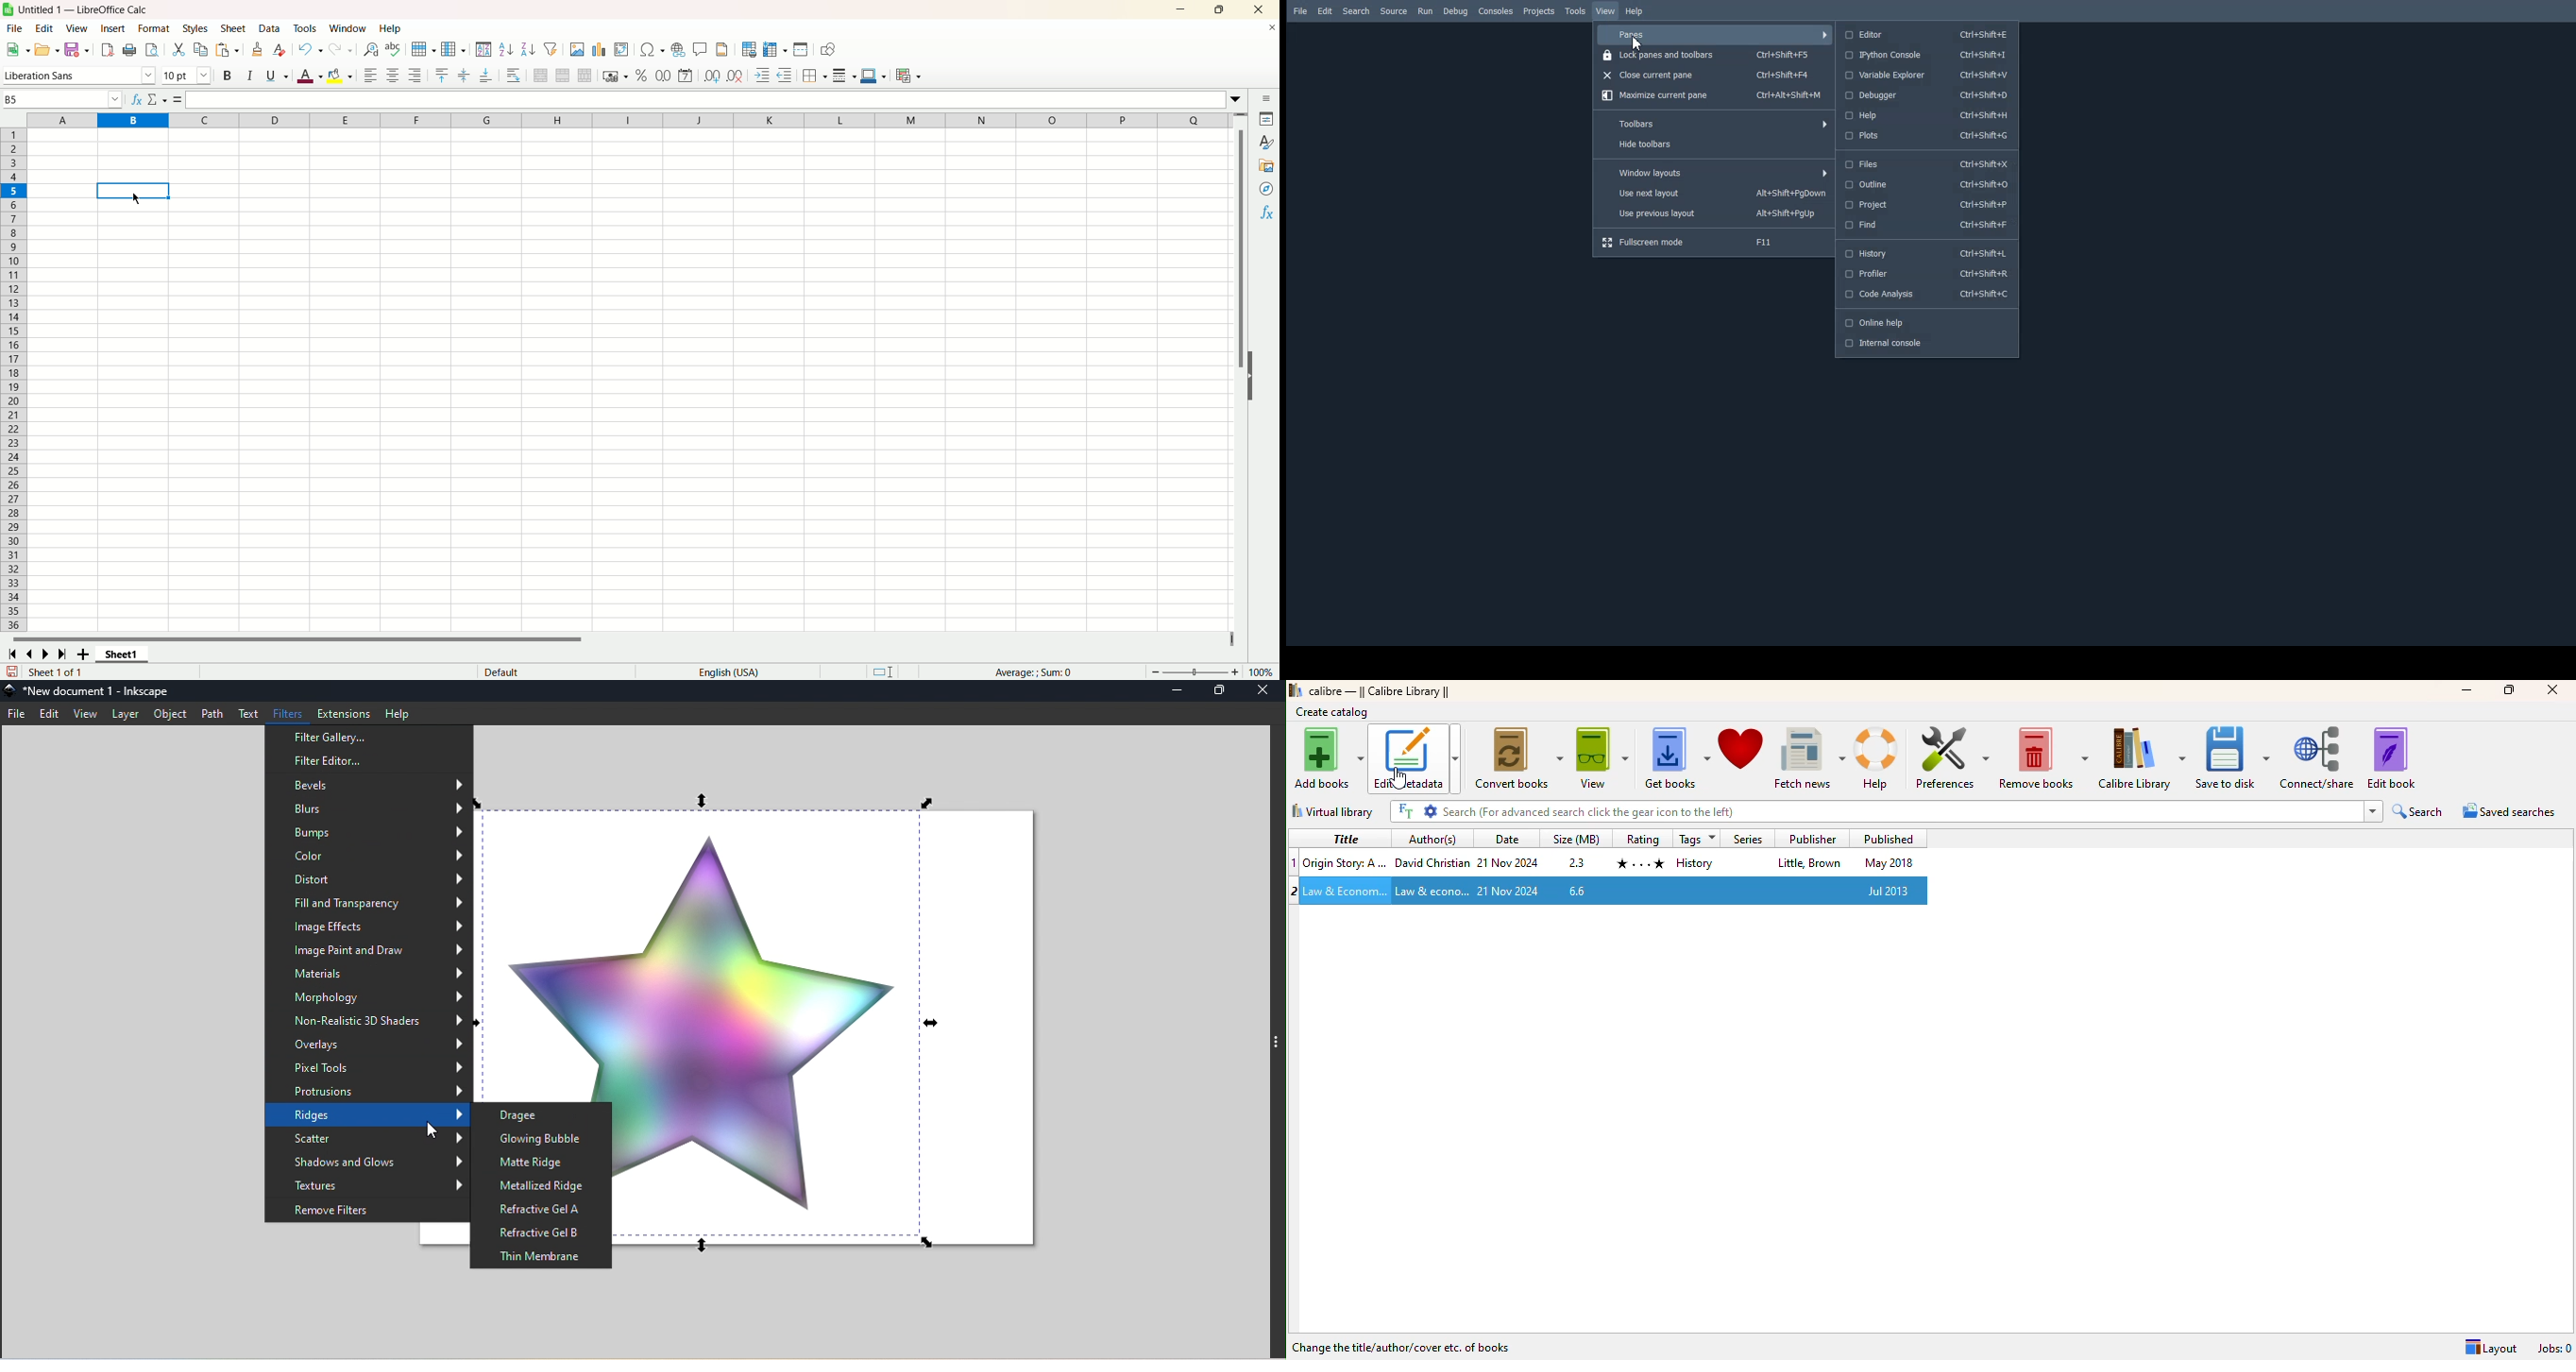 The image size is (2576, 1372). Describe the element at coordinates (2373, 811) in the screenshot. I see `dropdown` at that location.